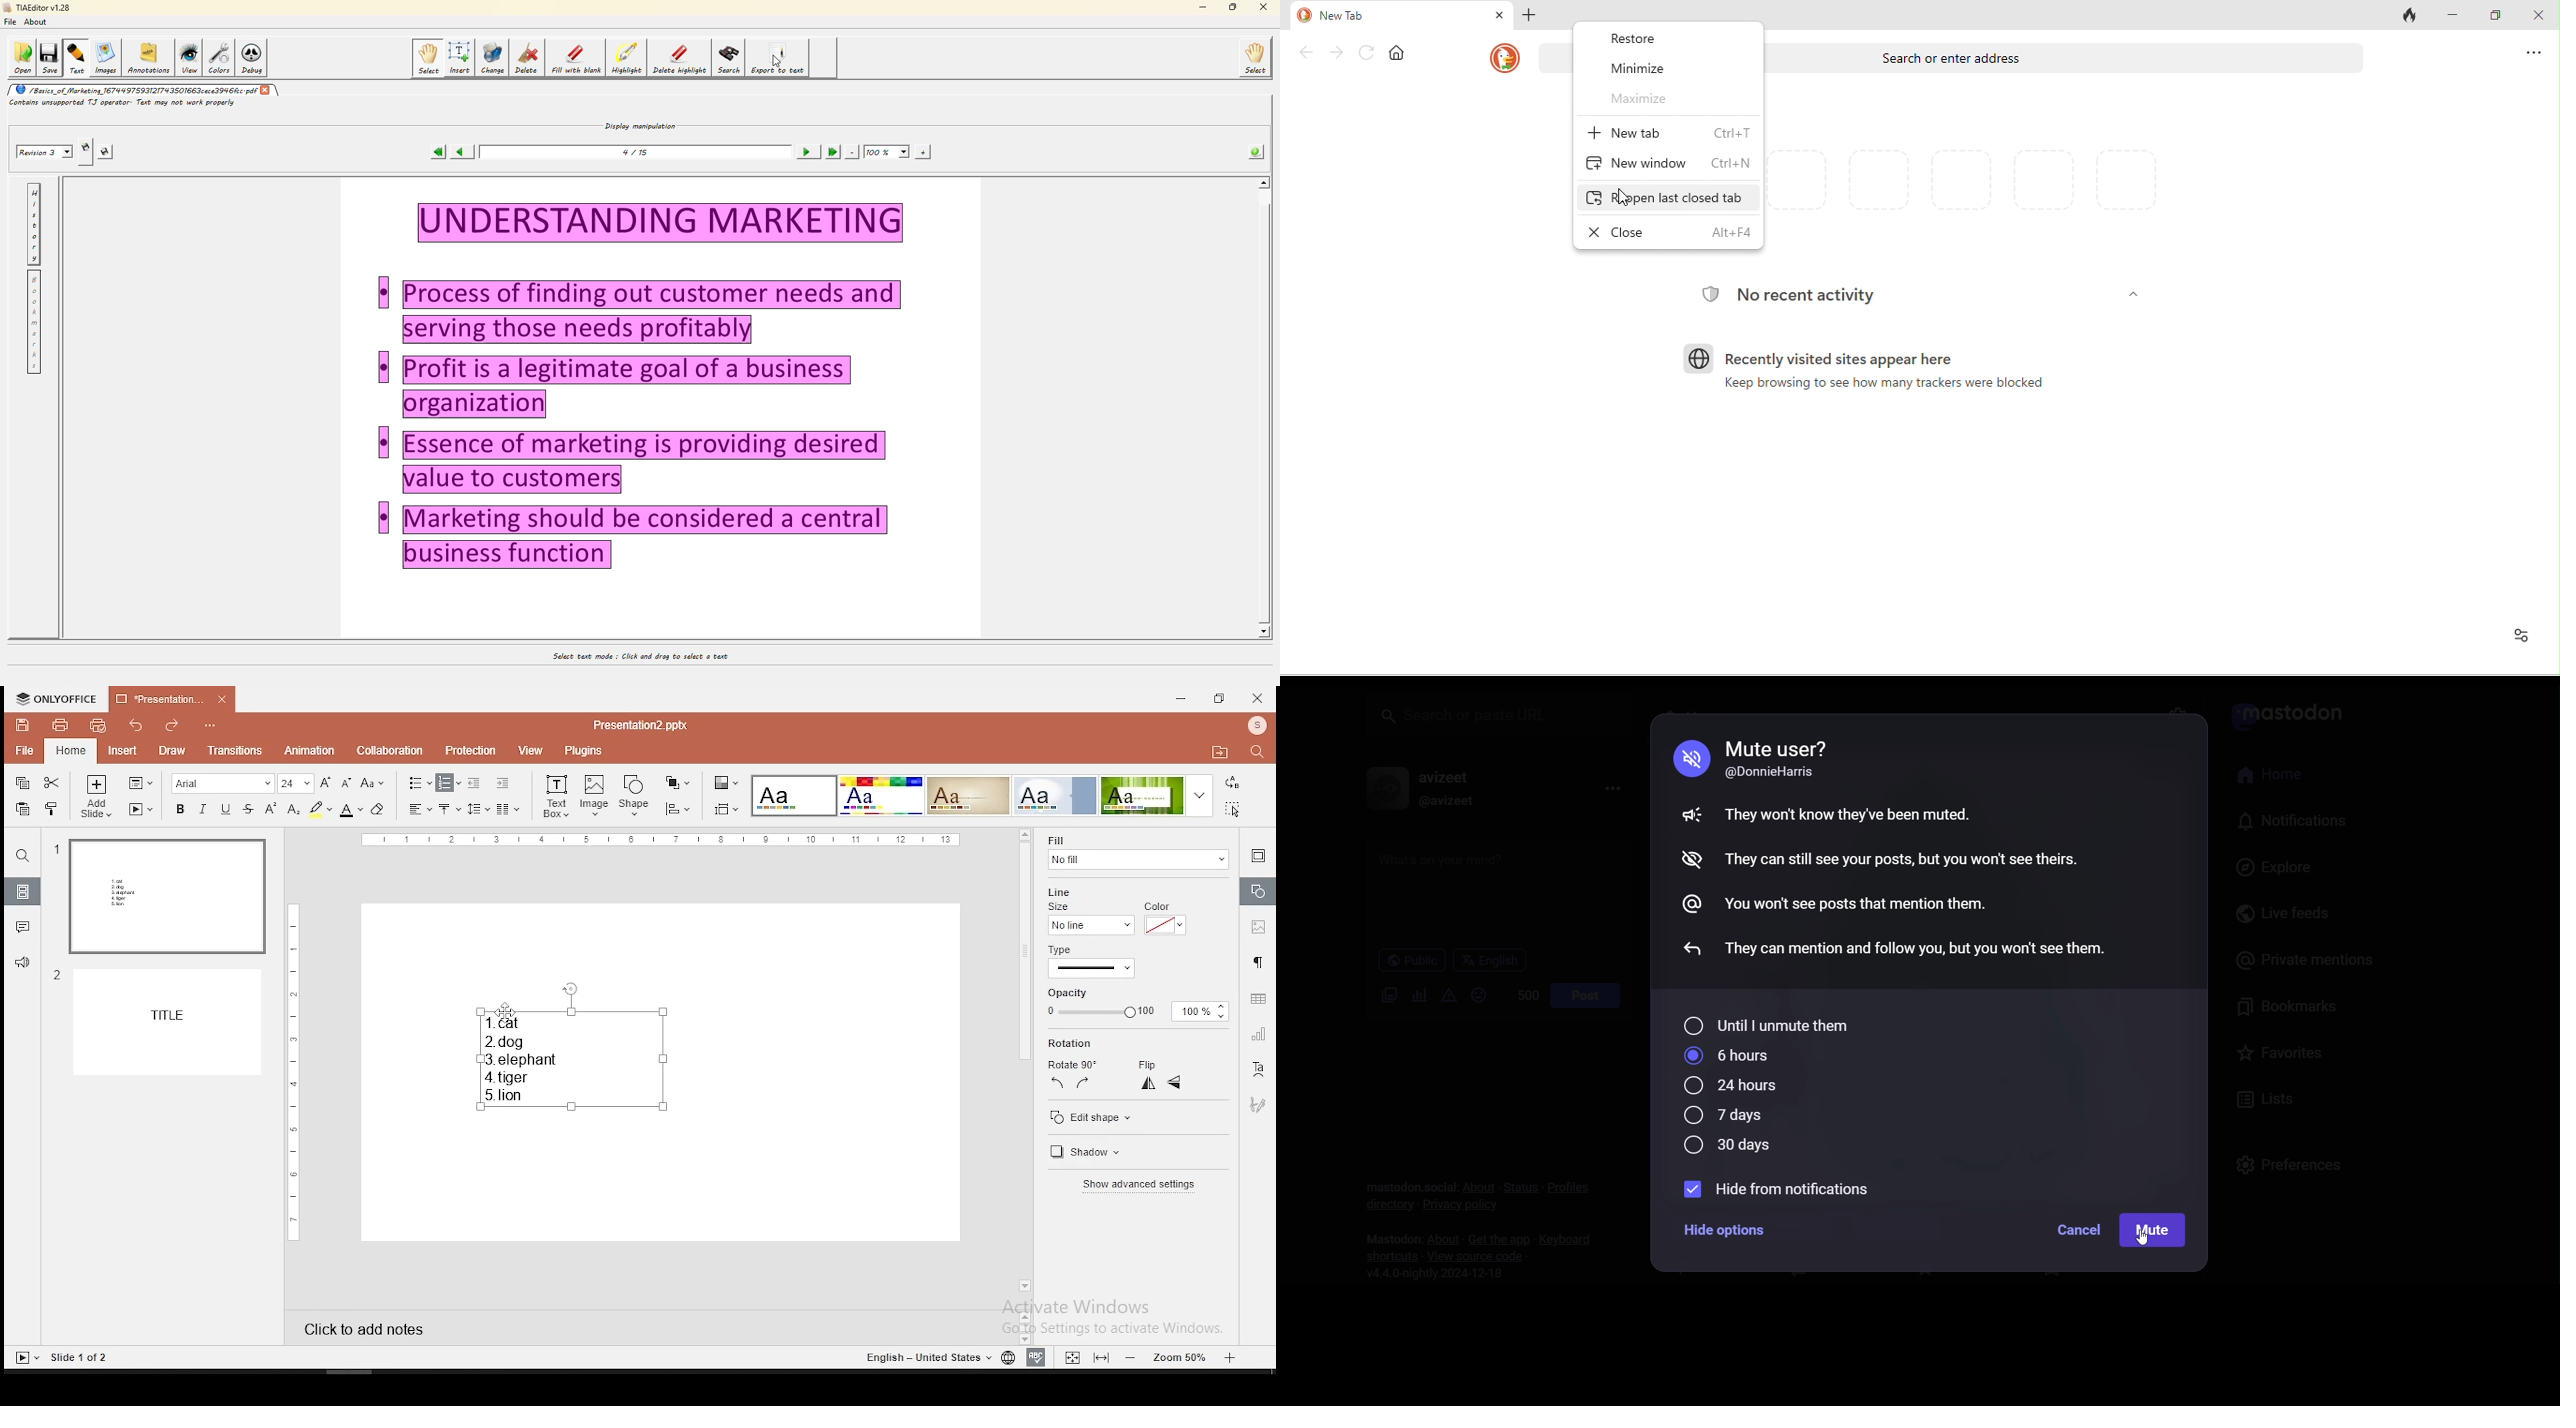 The height and width of the screenshot is (1428, 2576). I want to click on 6 hours selected, so click(1733, 1056).